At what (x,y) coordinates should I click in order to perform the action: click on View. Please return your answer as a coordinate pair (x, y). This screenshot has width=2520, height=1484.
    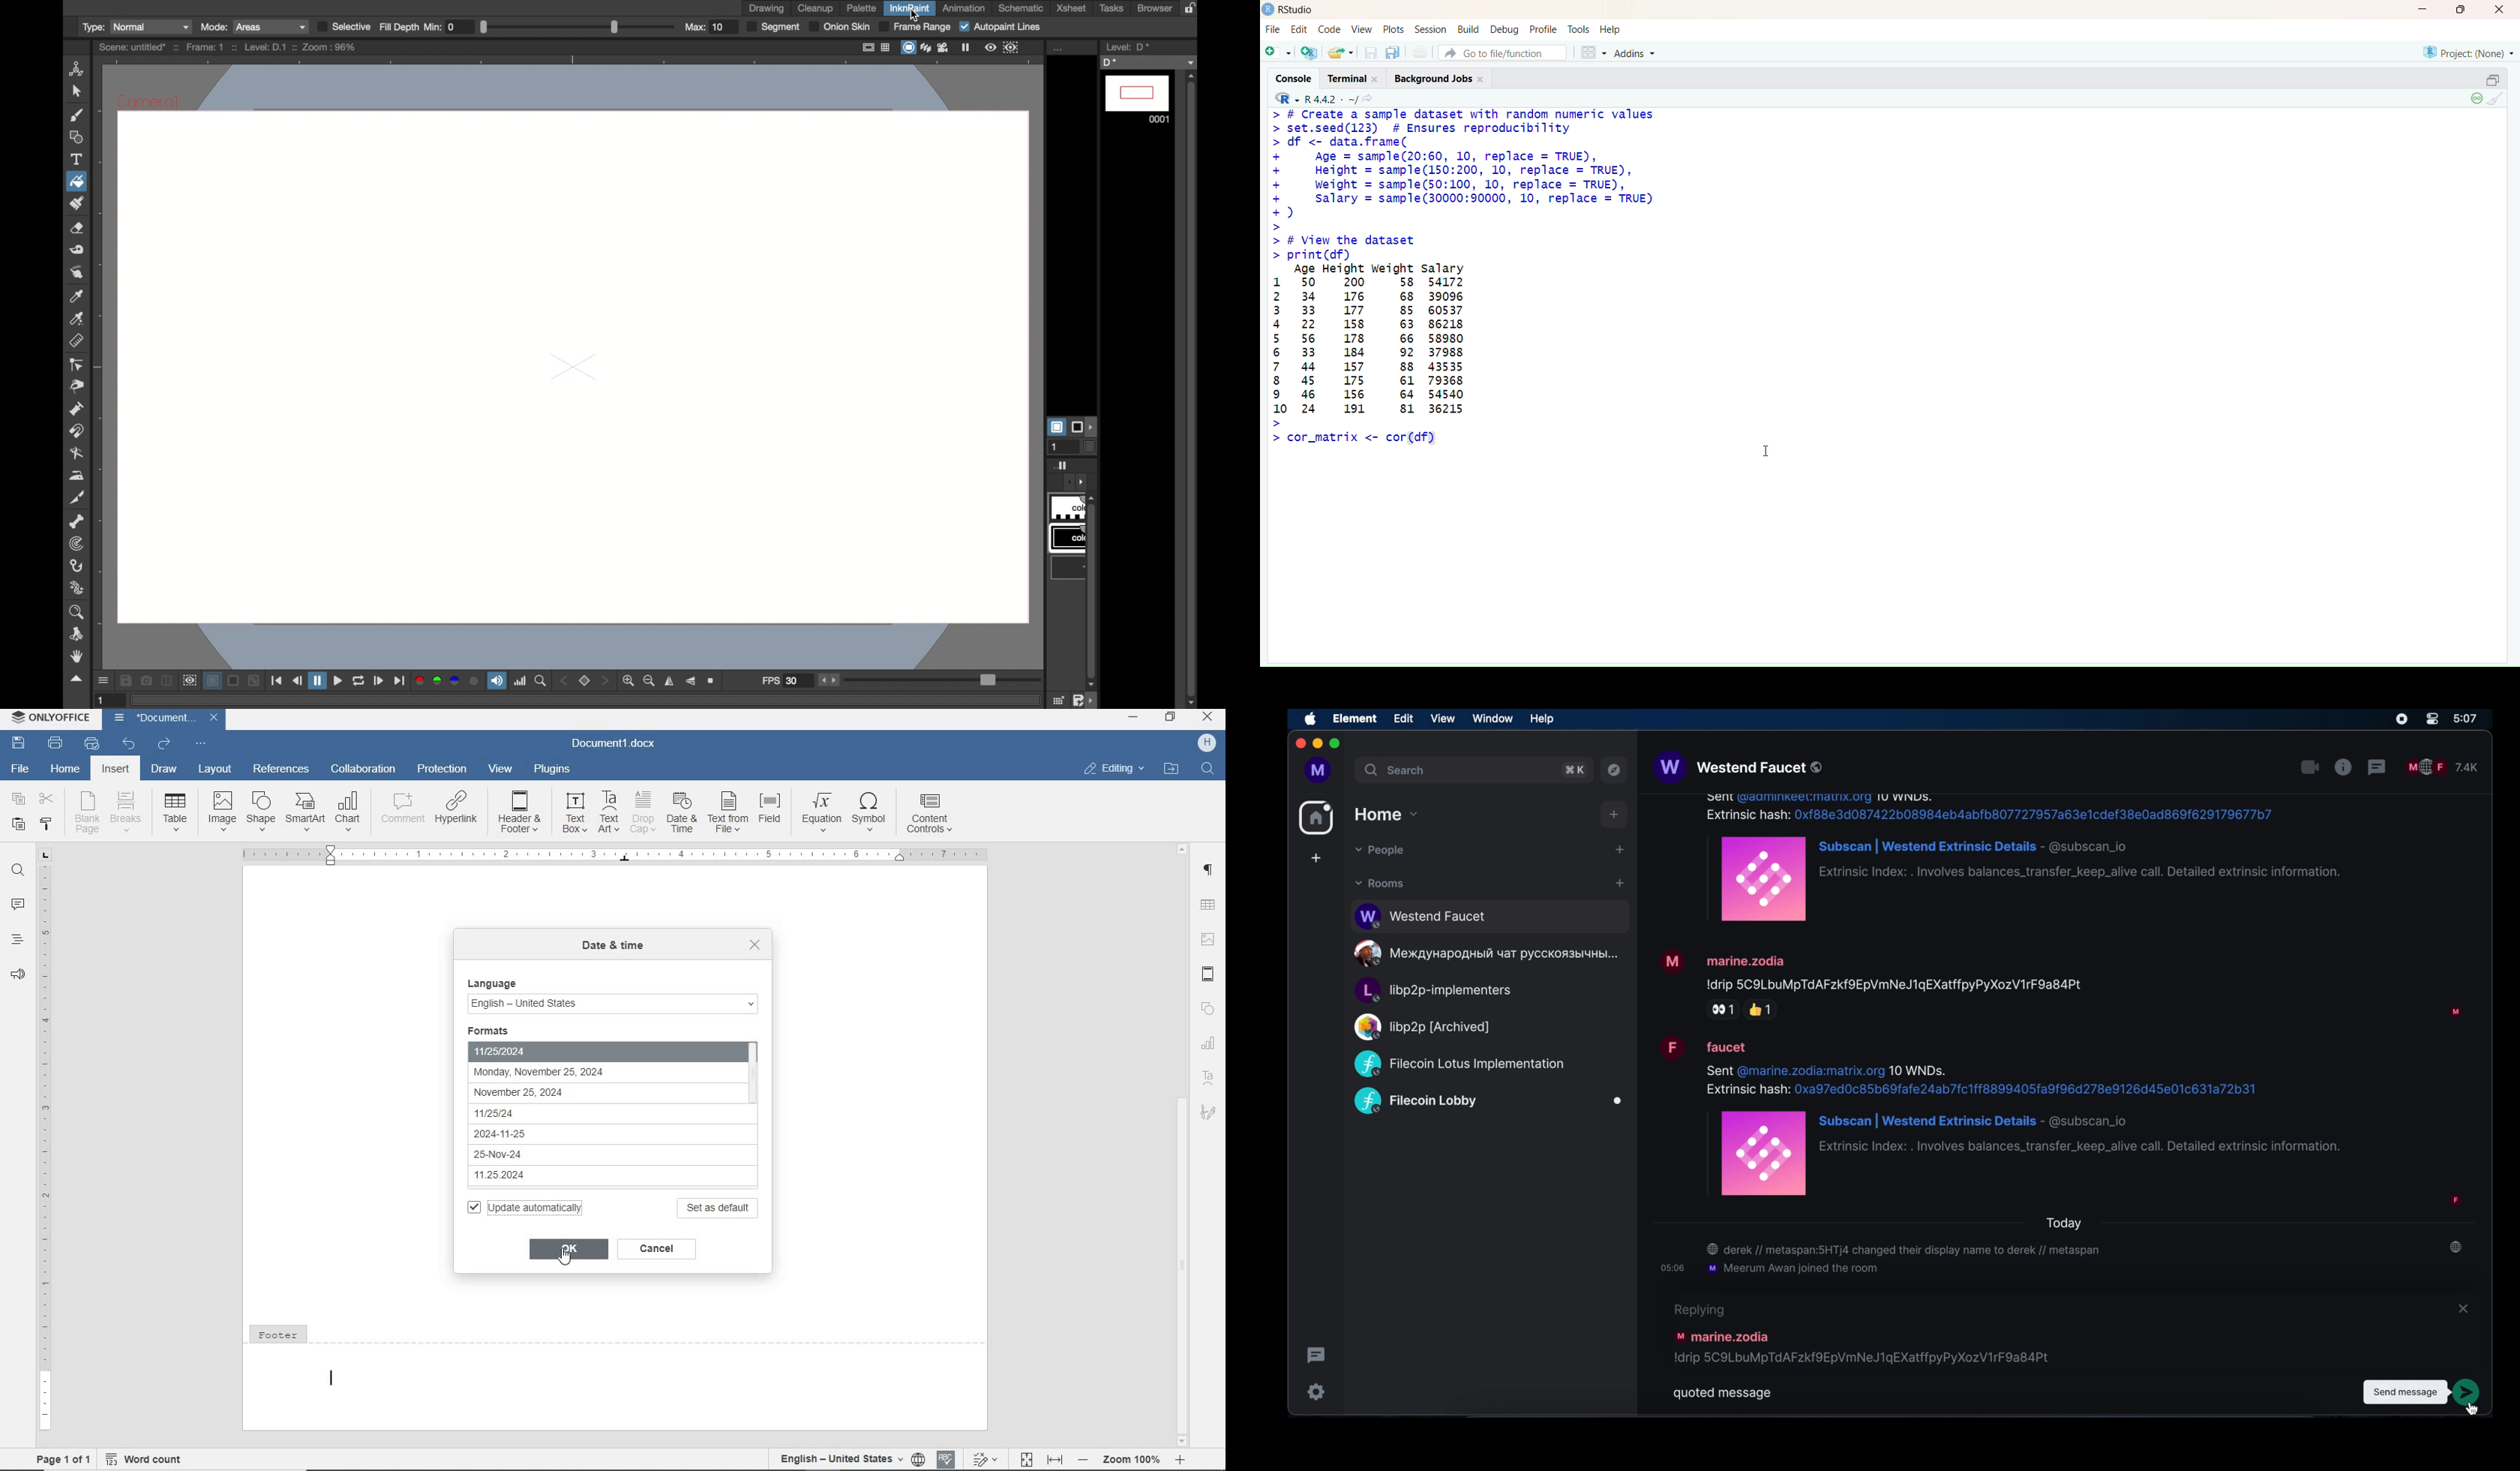
    Looking at the image, I should click on (1361, 29).